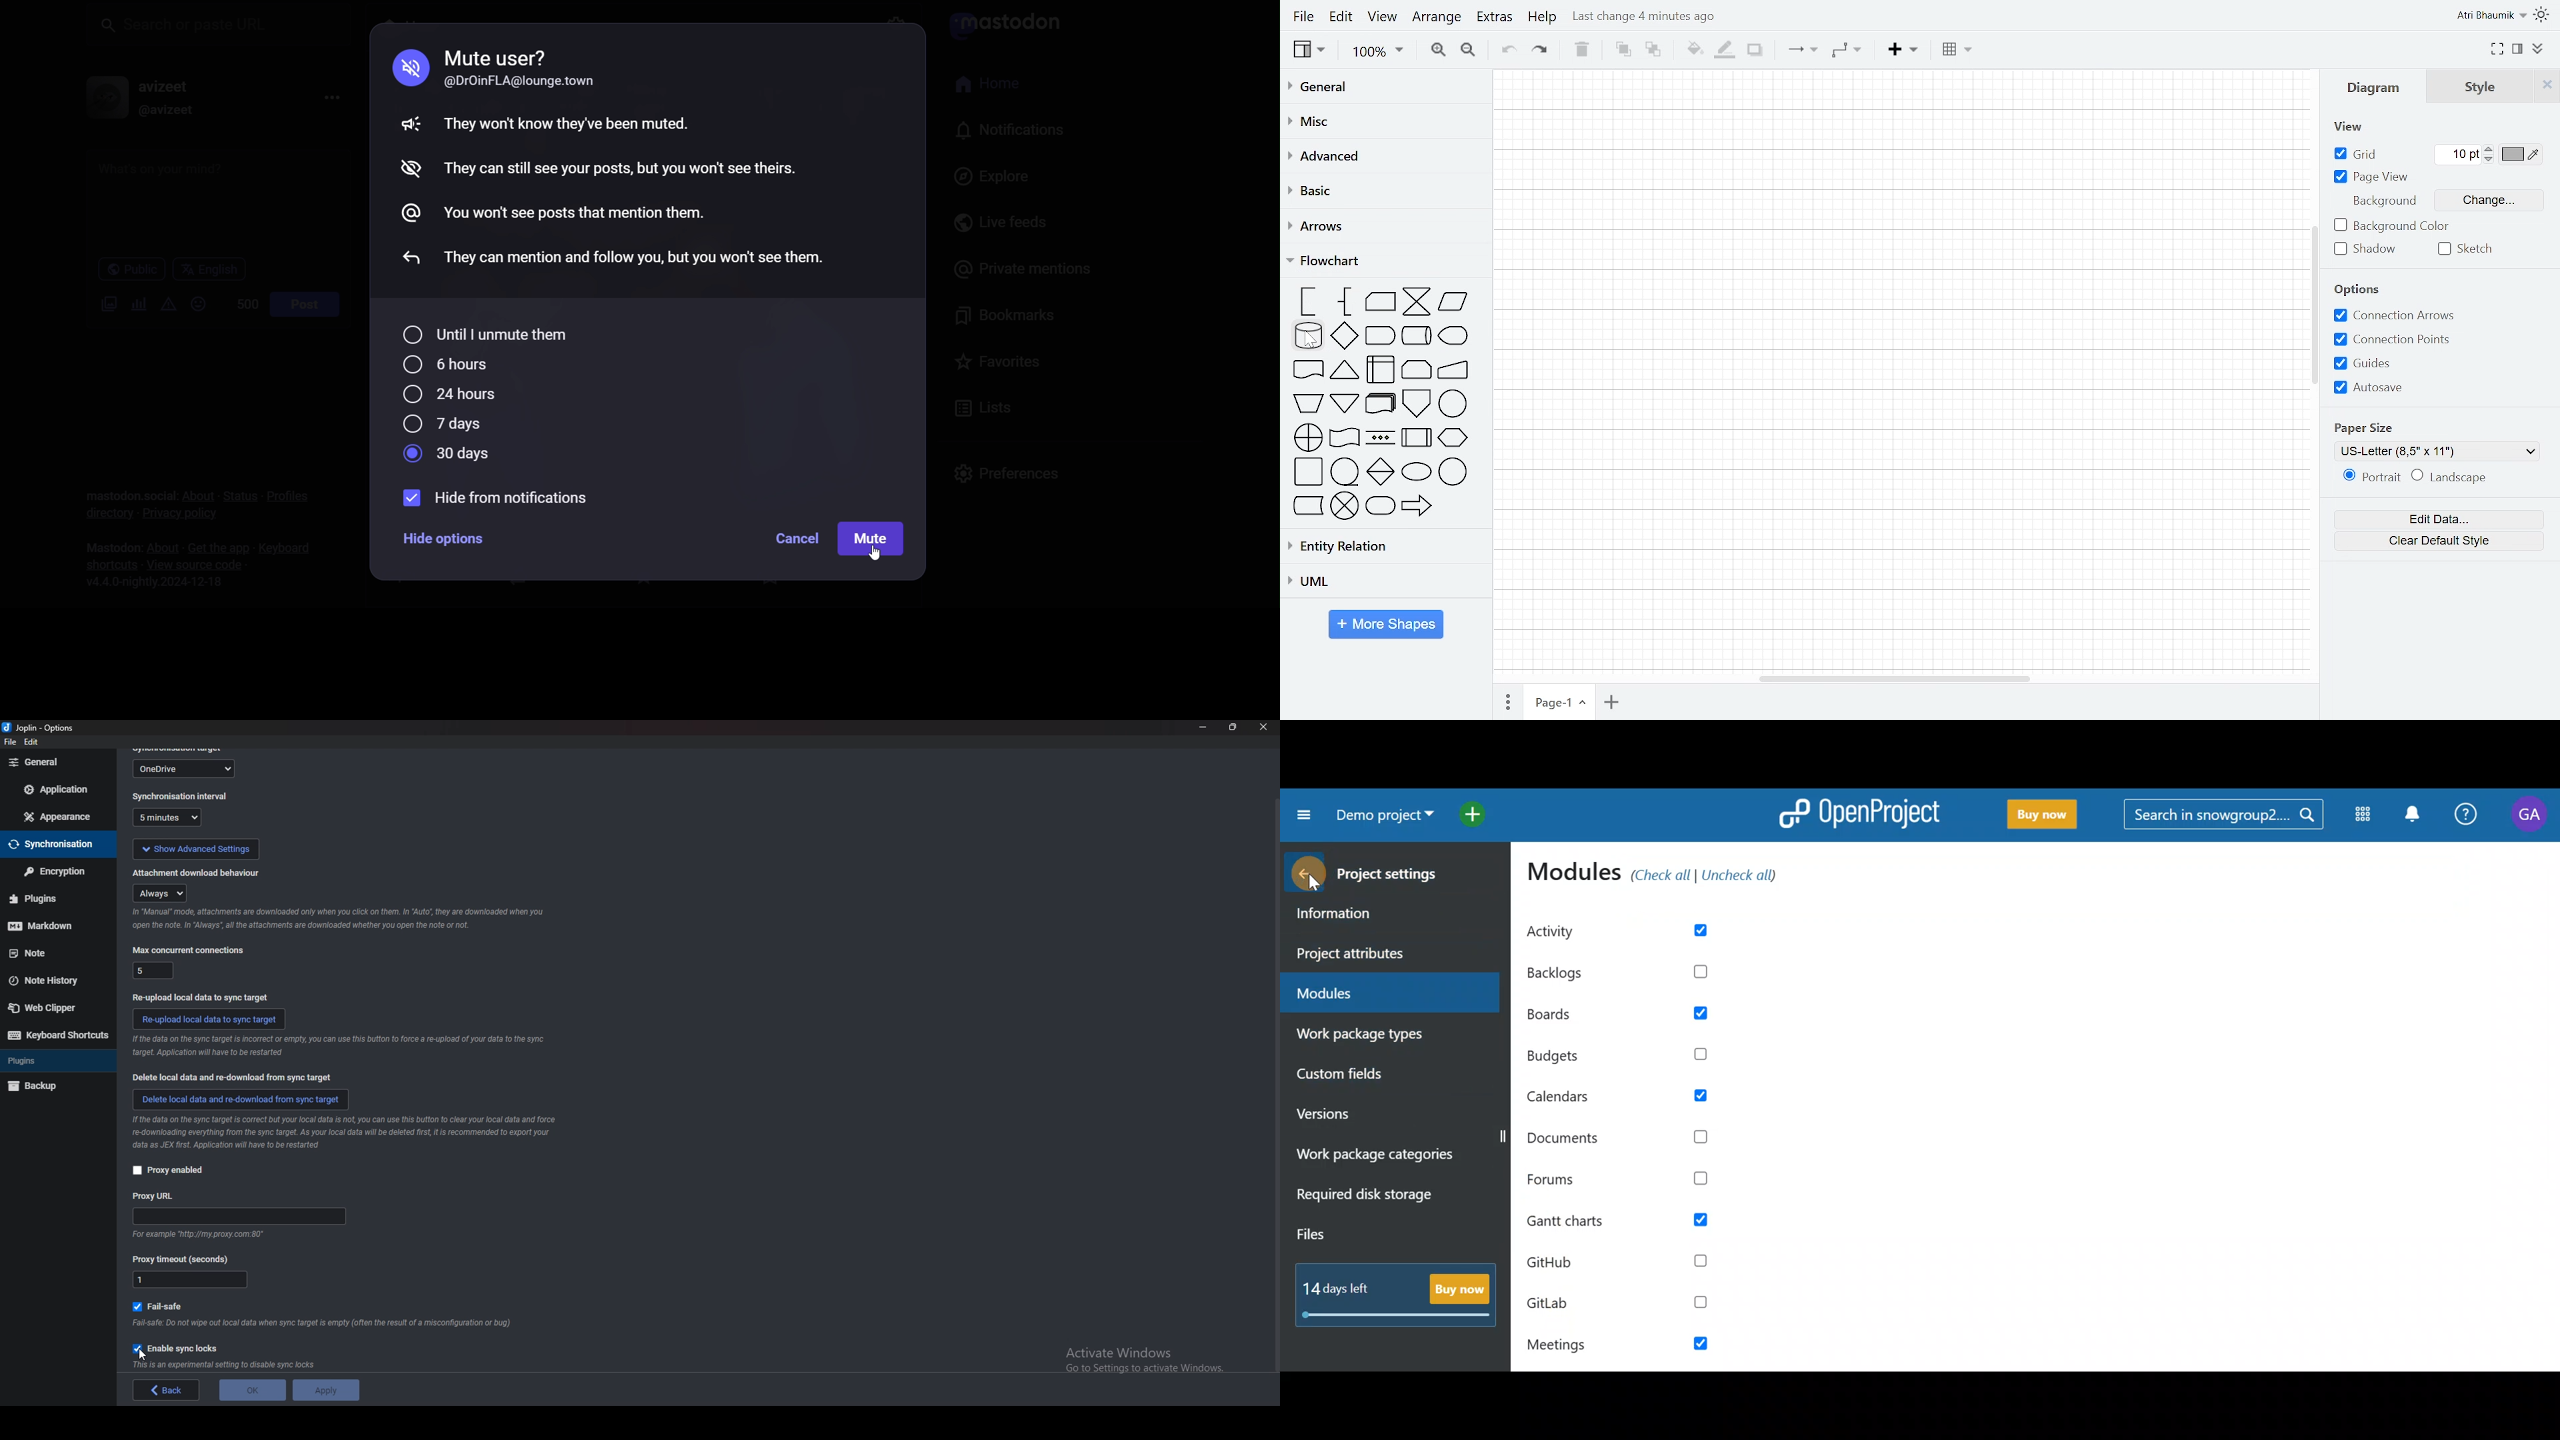 The image size is (2576, 1456). What do you see at coordinates (1349, 1237) in the screenshot?
I see `Files` at bounding box center [1349, 1237].